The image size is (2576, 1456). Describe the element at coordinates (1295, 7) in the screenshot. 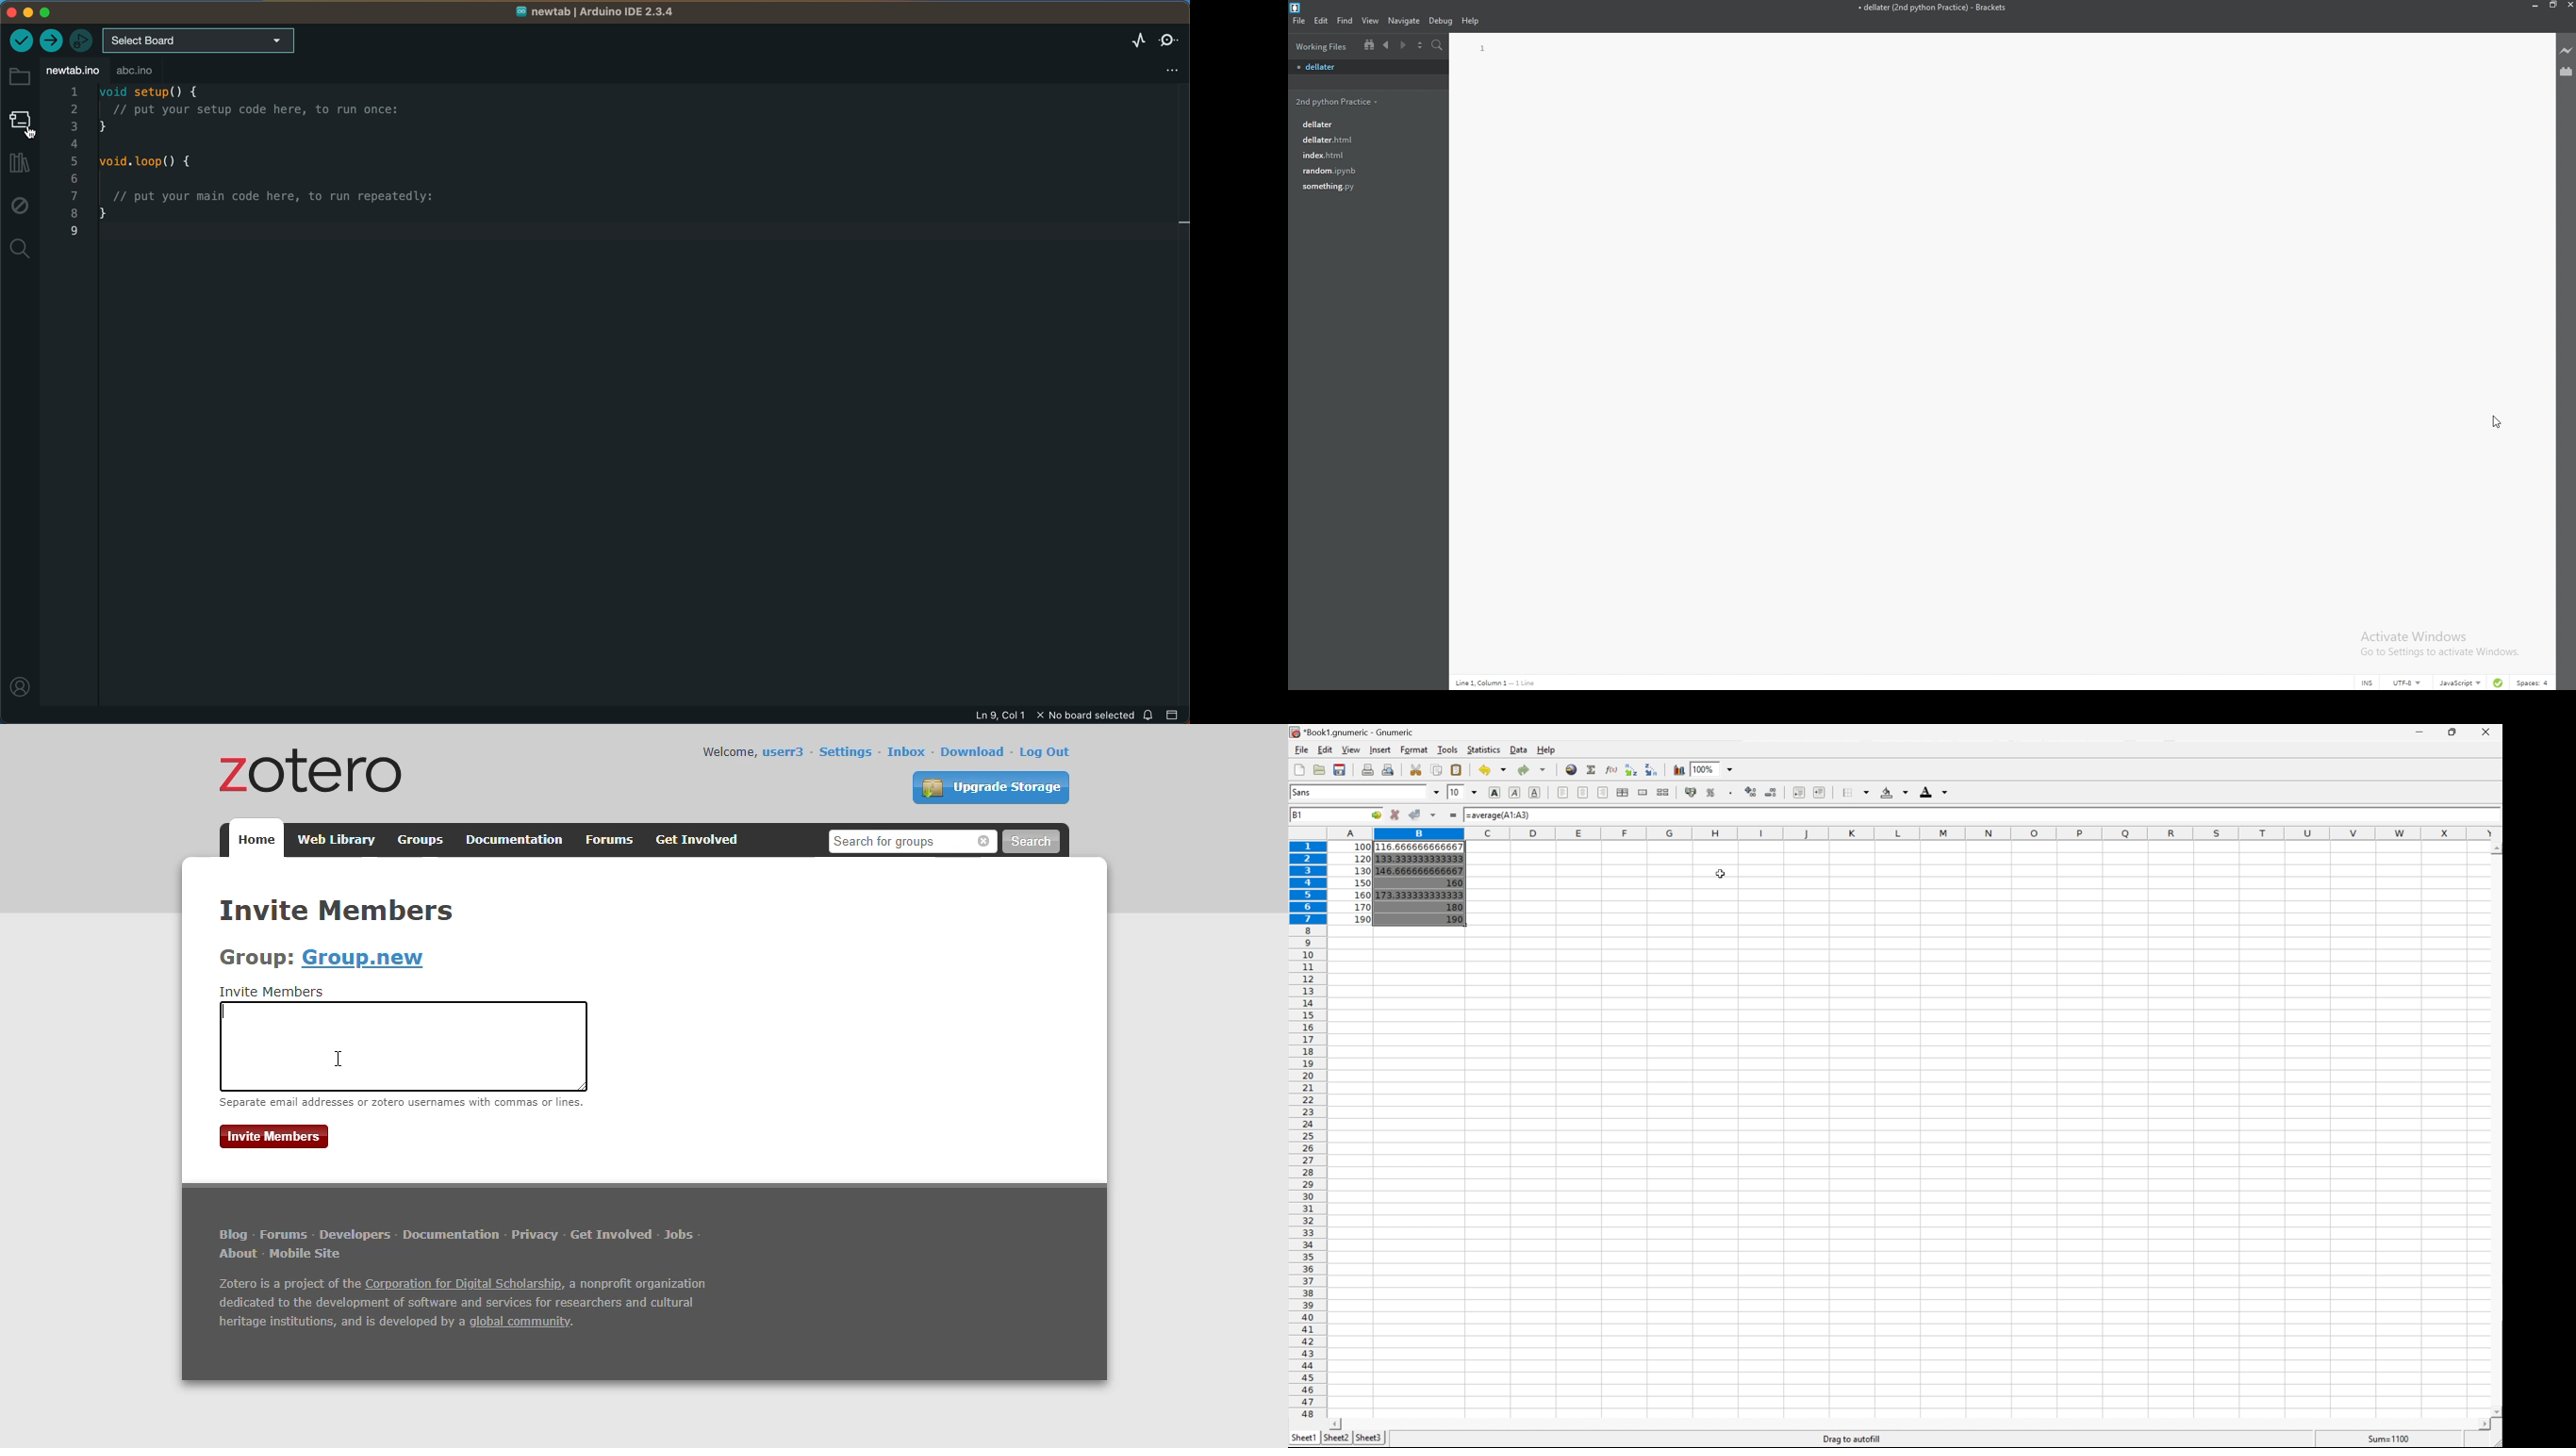

I see `brackets` at that location.